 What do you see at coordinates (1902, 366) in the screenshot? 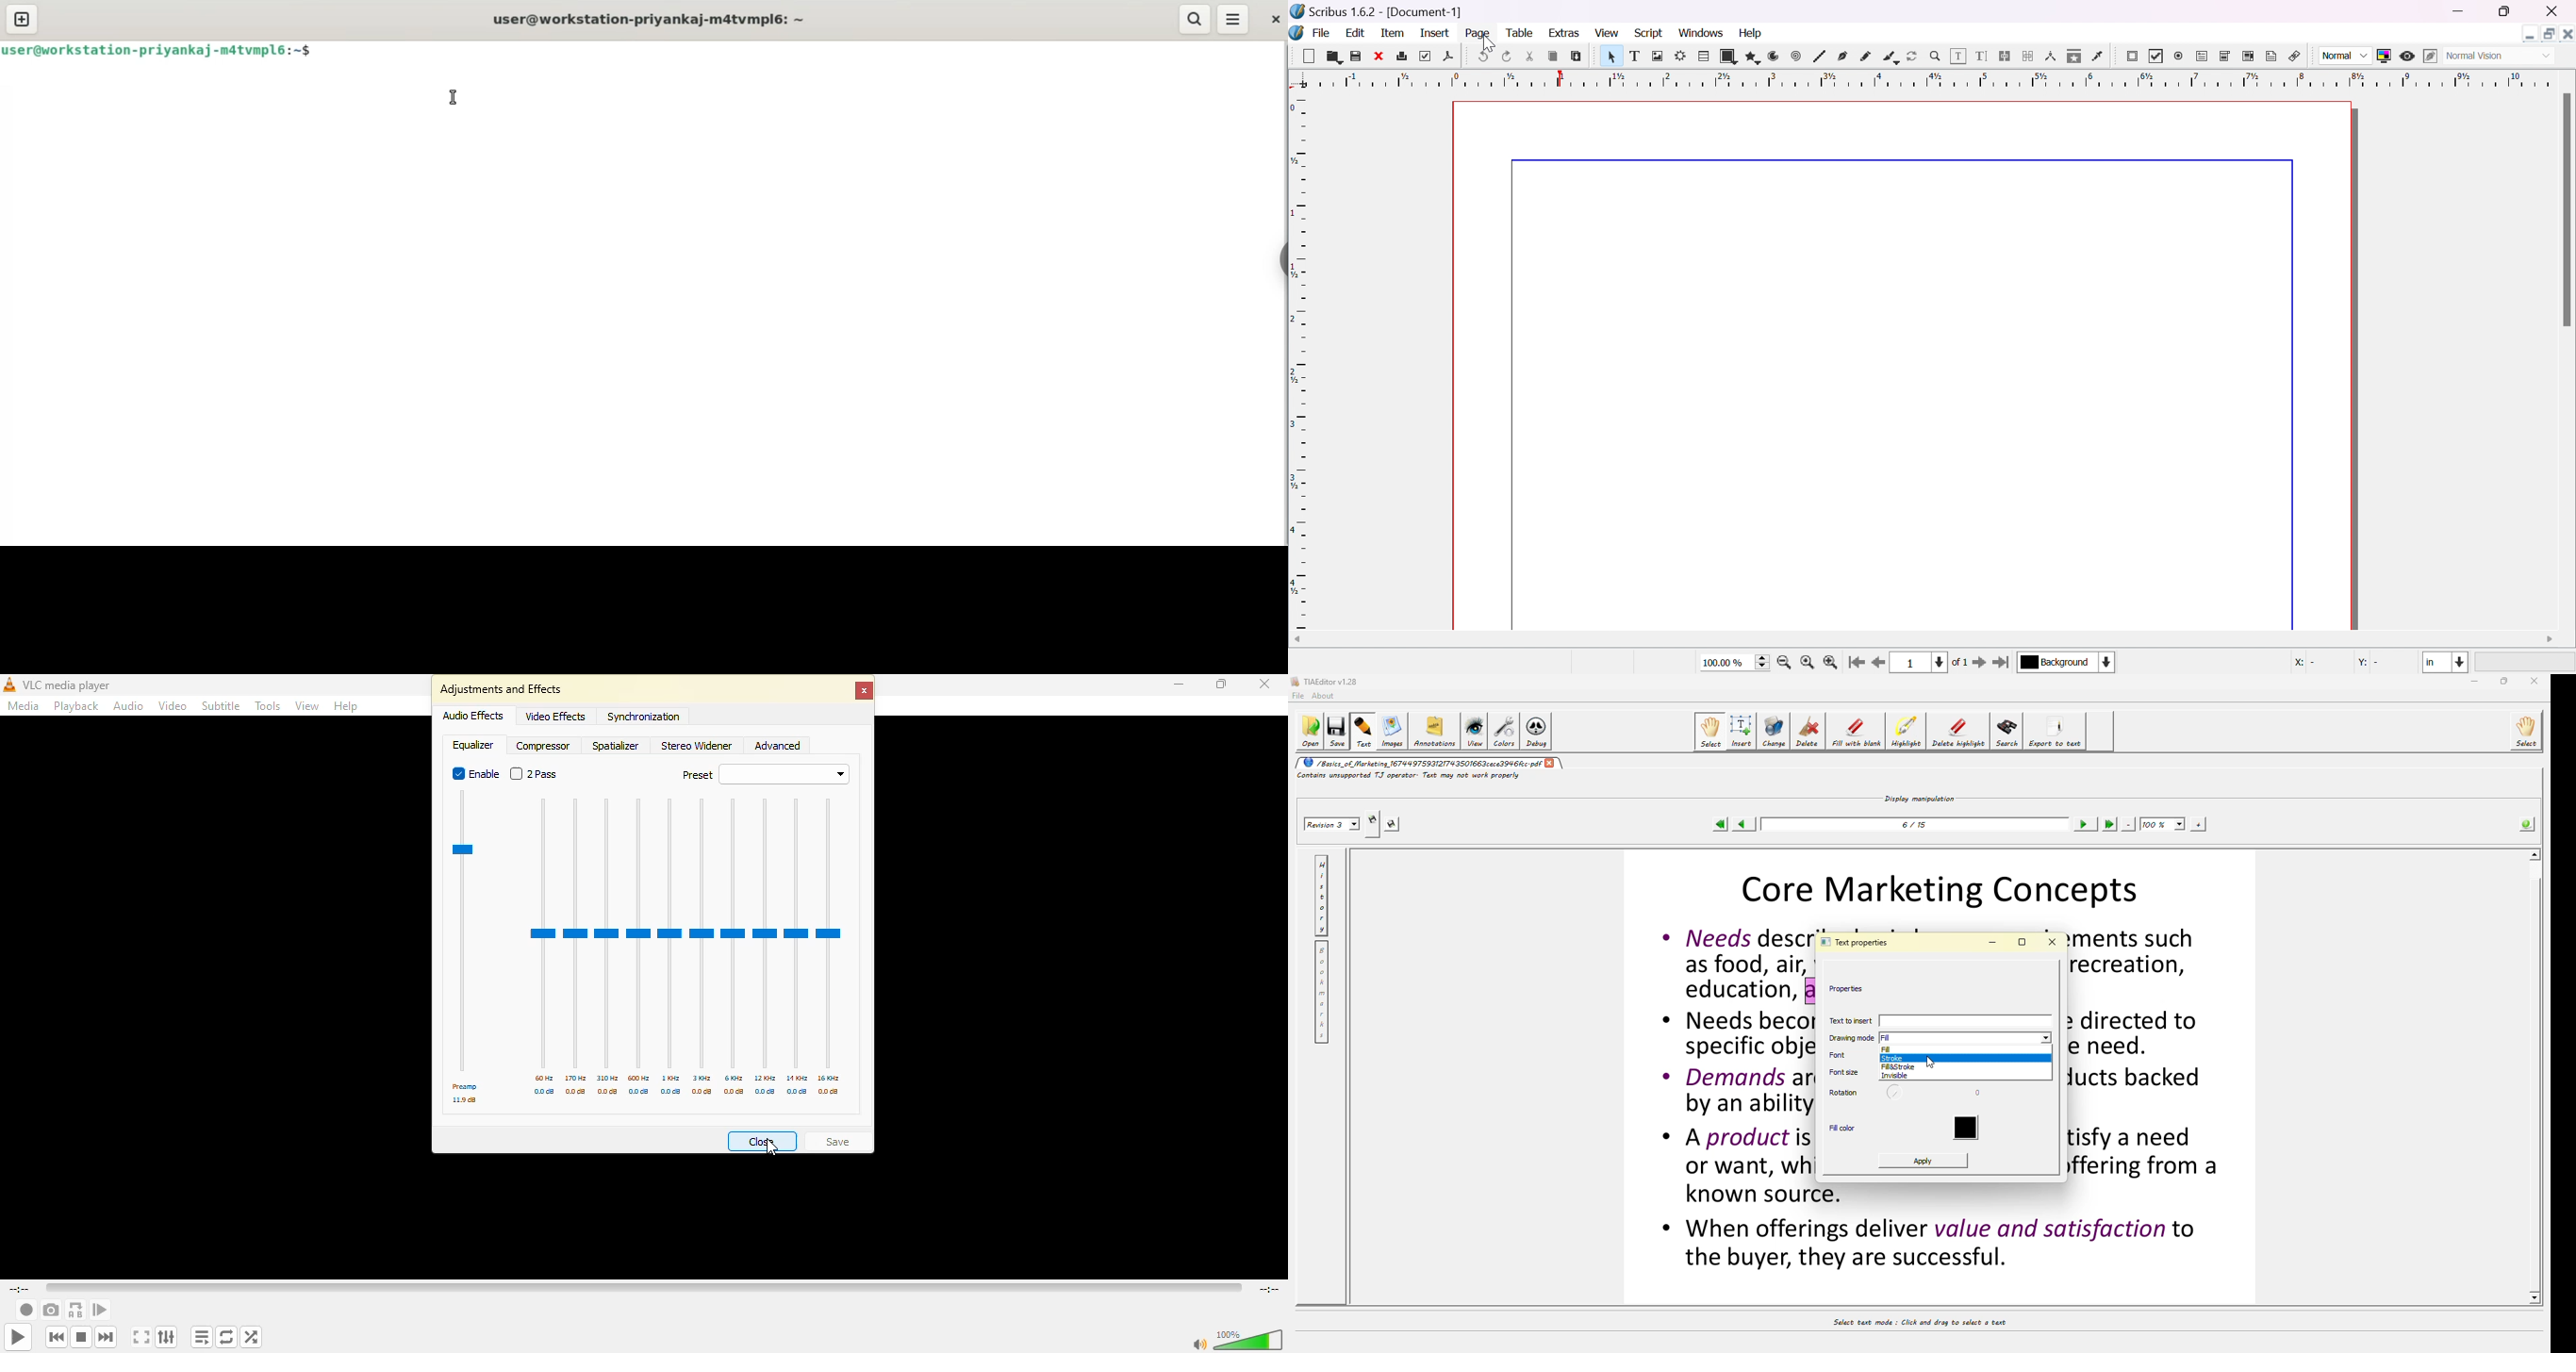
I see `page` at bounding box center [1902, 366].